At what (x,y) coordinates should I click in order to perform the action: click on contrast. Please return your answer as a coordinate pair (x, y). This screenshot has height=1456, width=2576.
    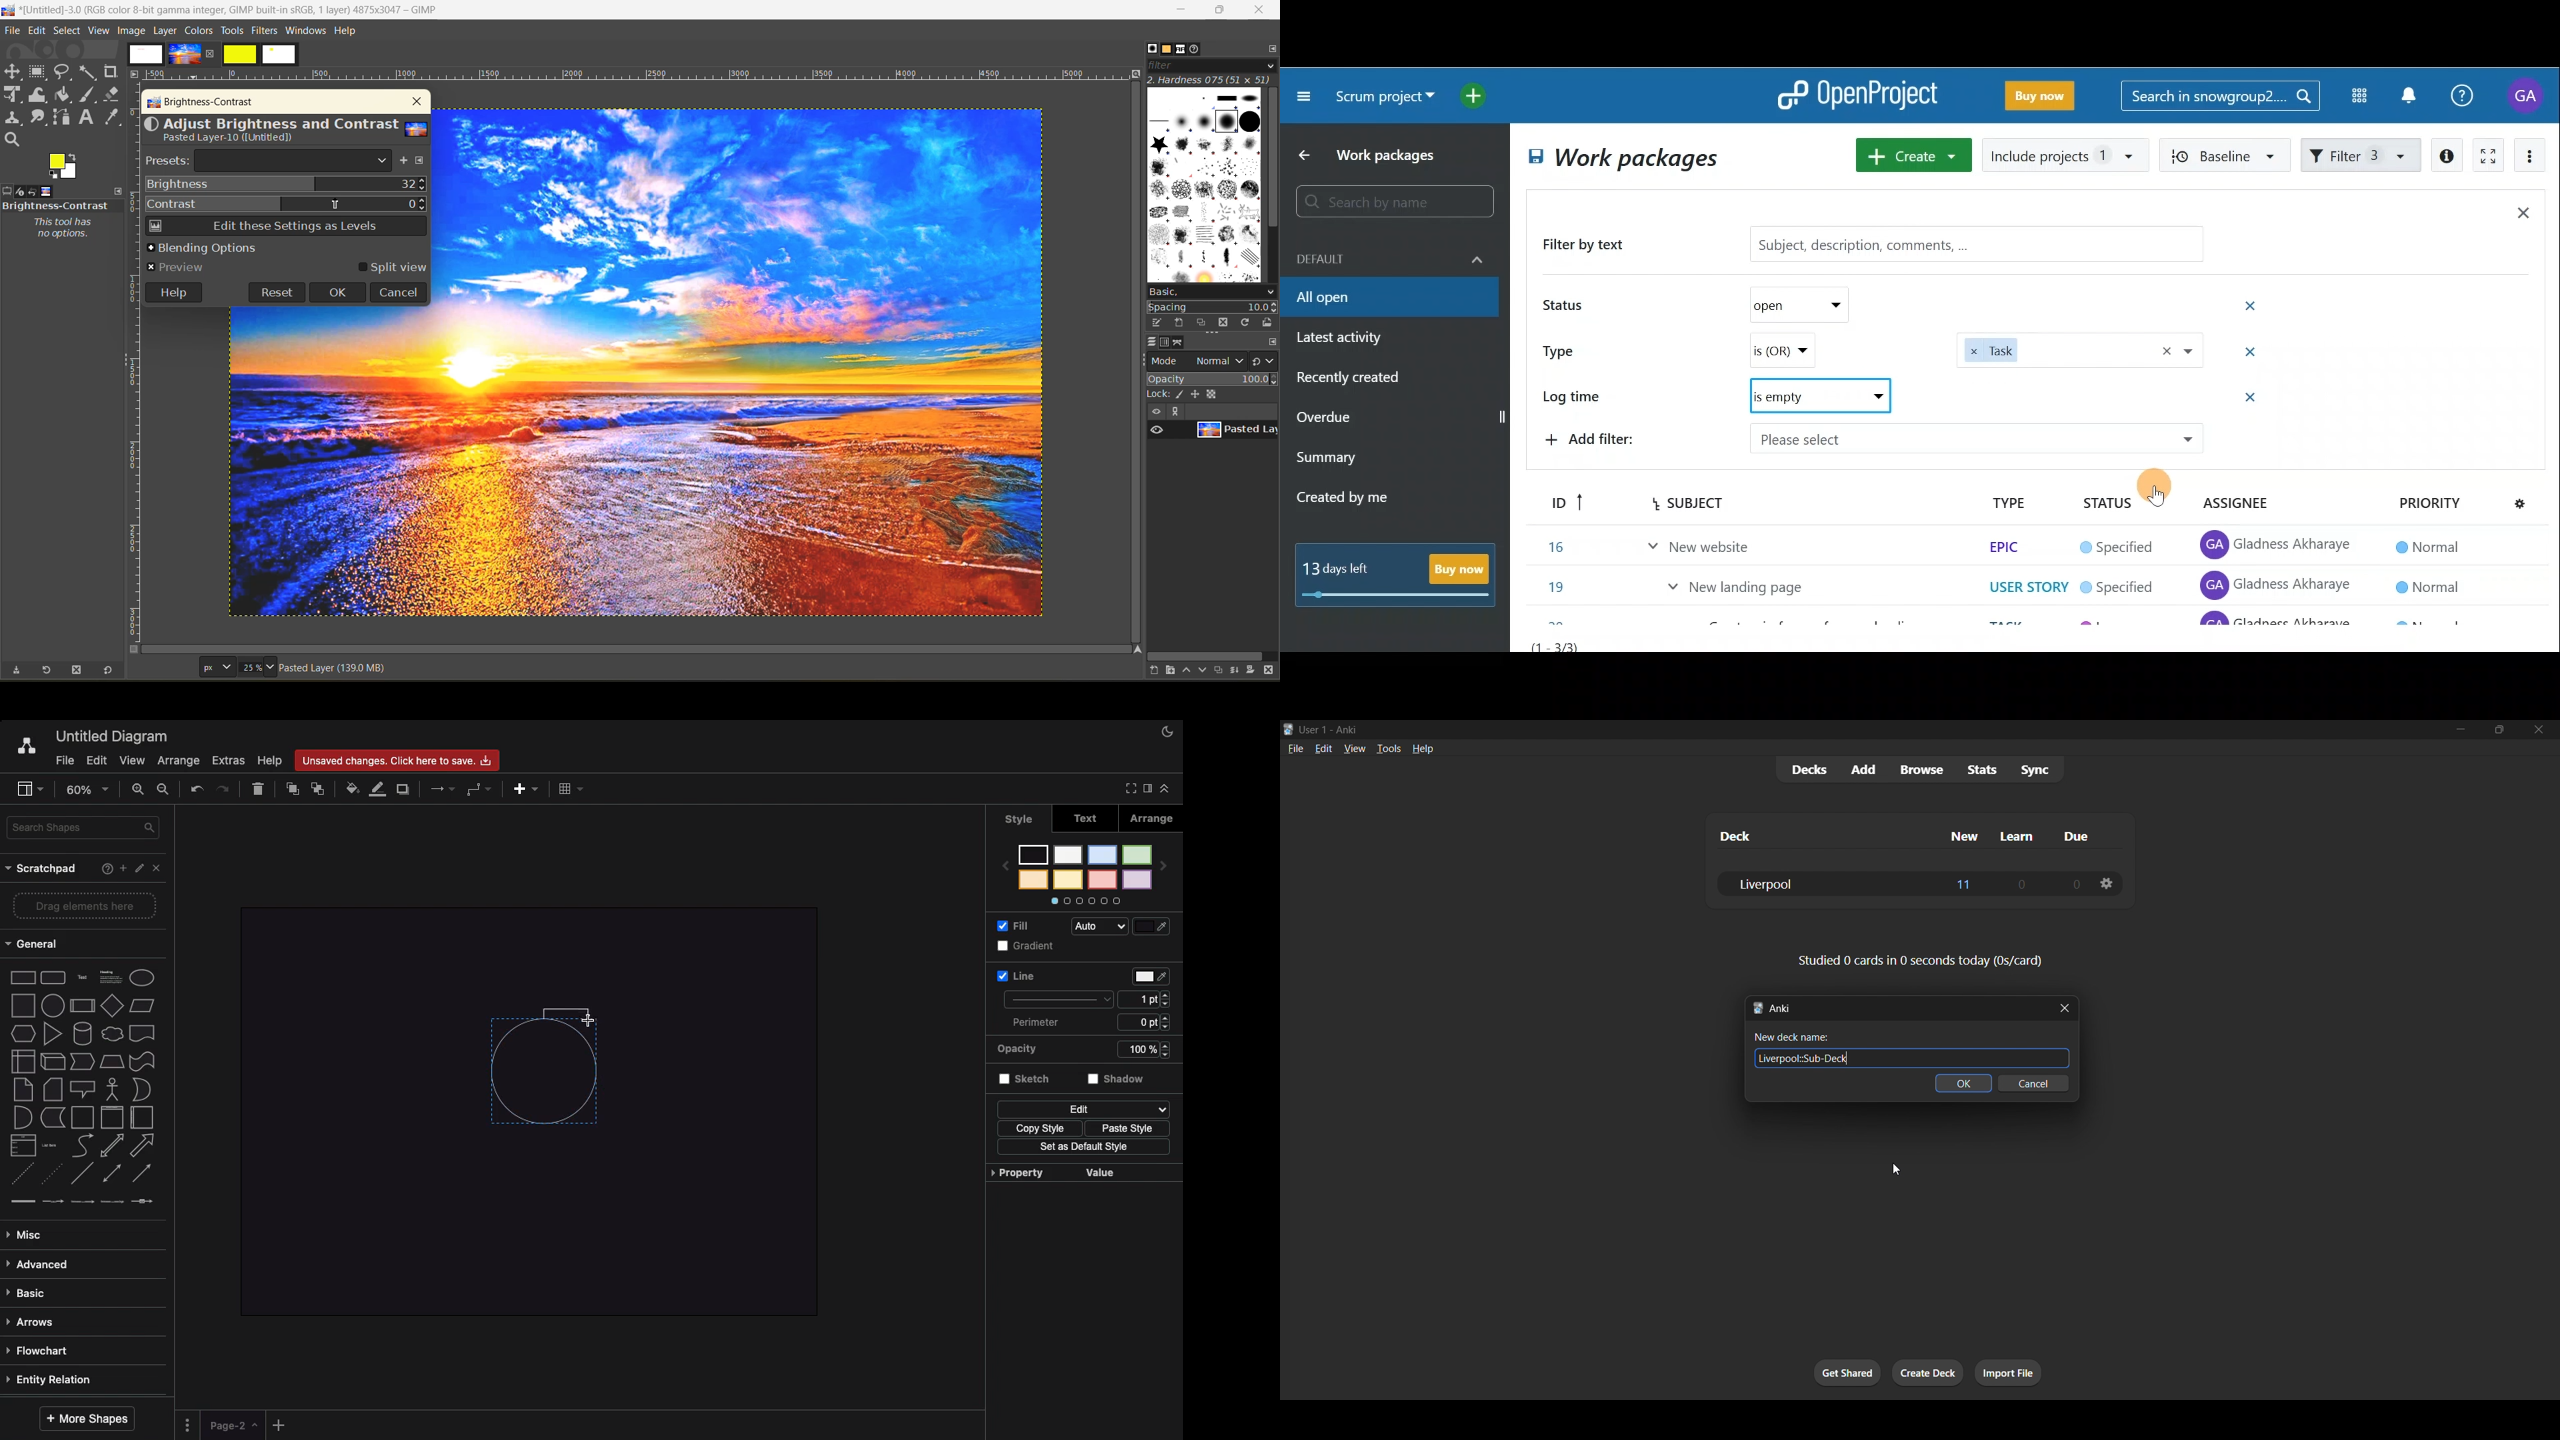
    Looking at the image, I should click on (286, 202).